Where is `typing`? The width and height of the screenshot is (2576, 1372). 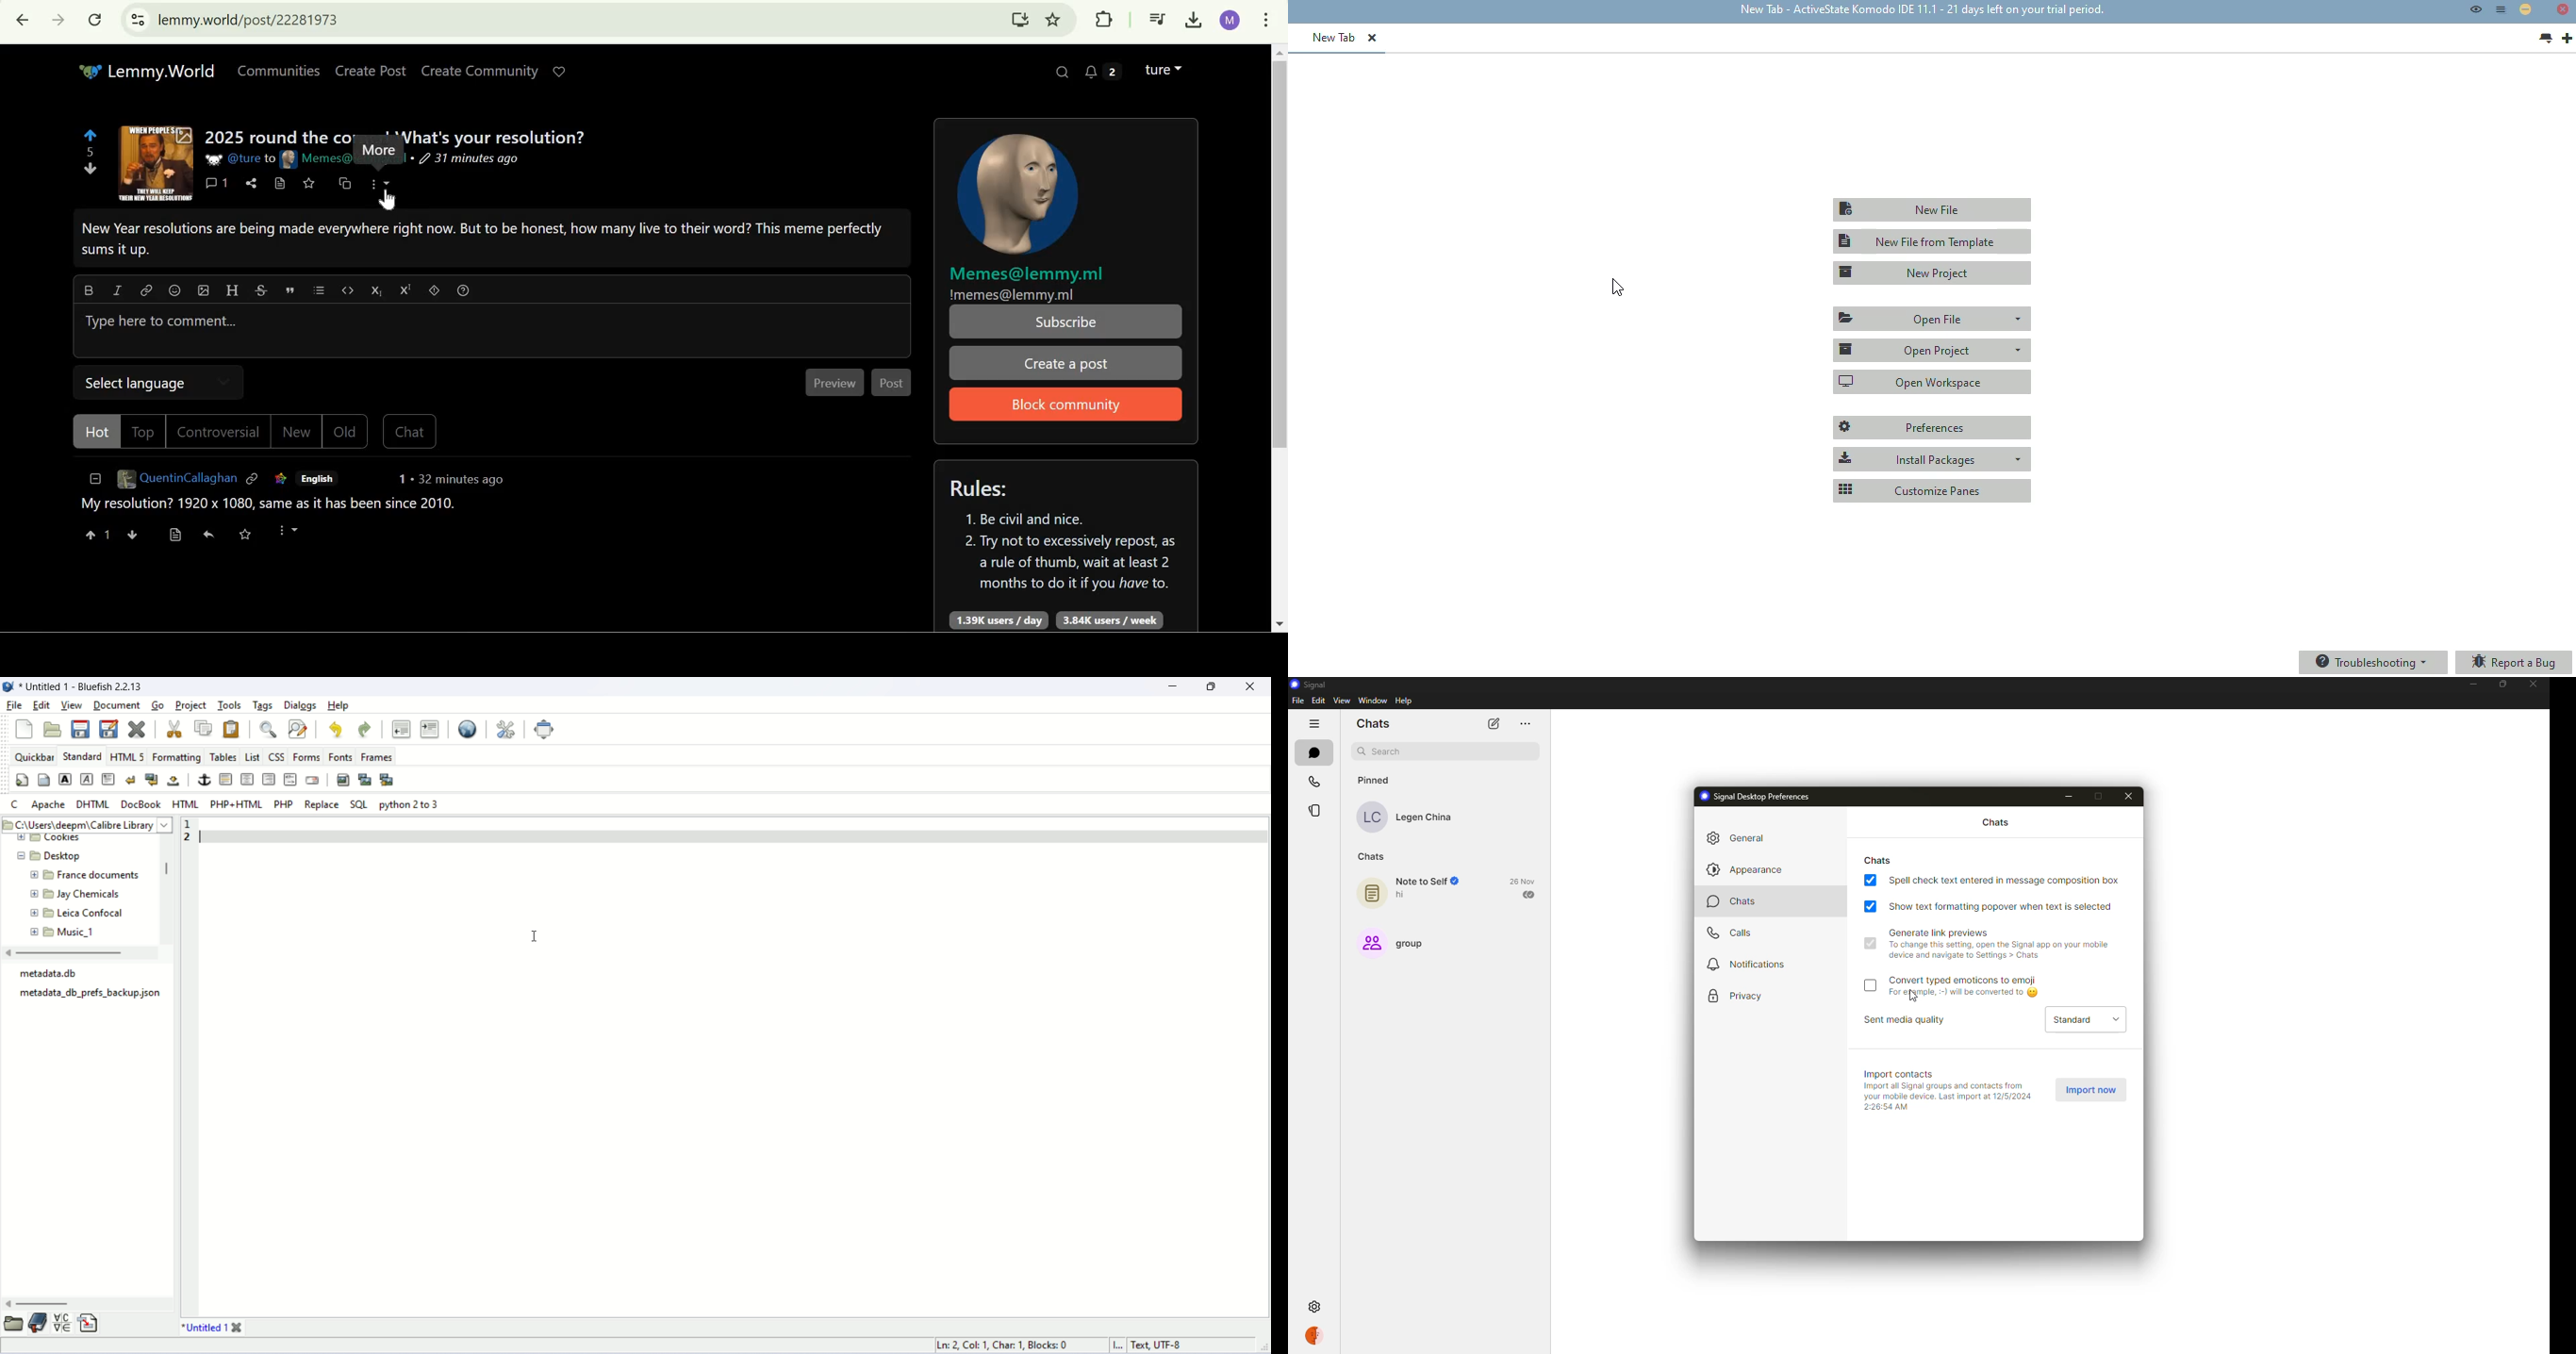
typing is located at coordinates (223, 840).